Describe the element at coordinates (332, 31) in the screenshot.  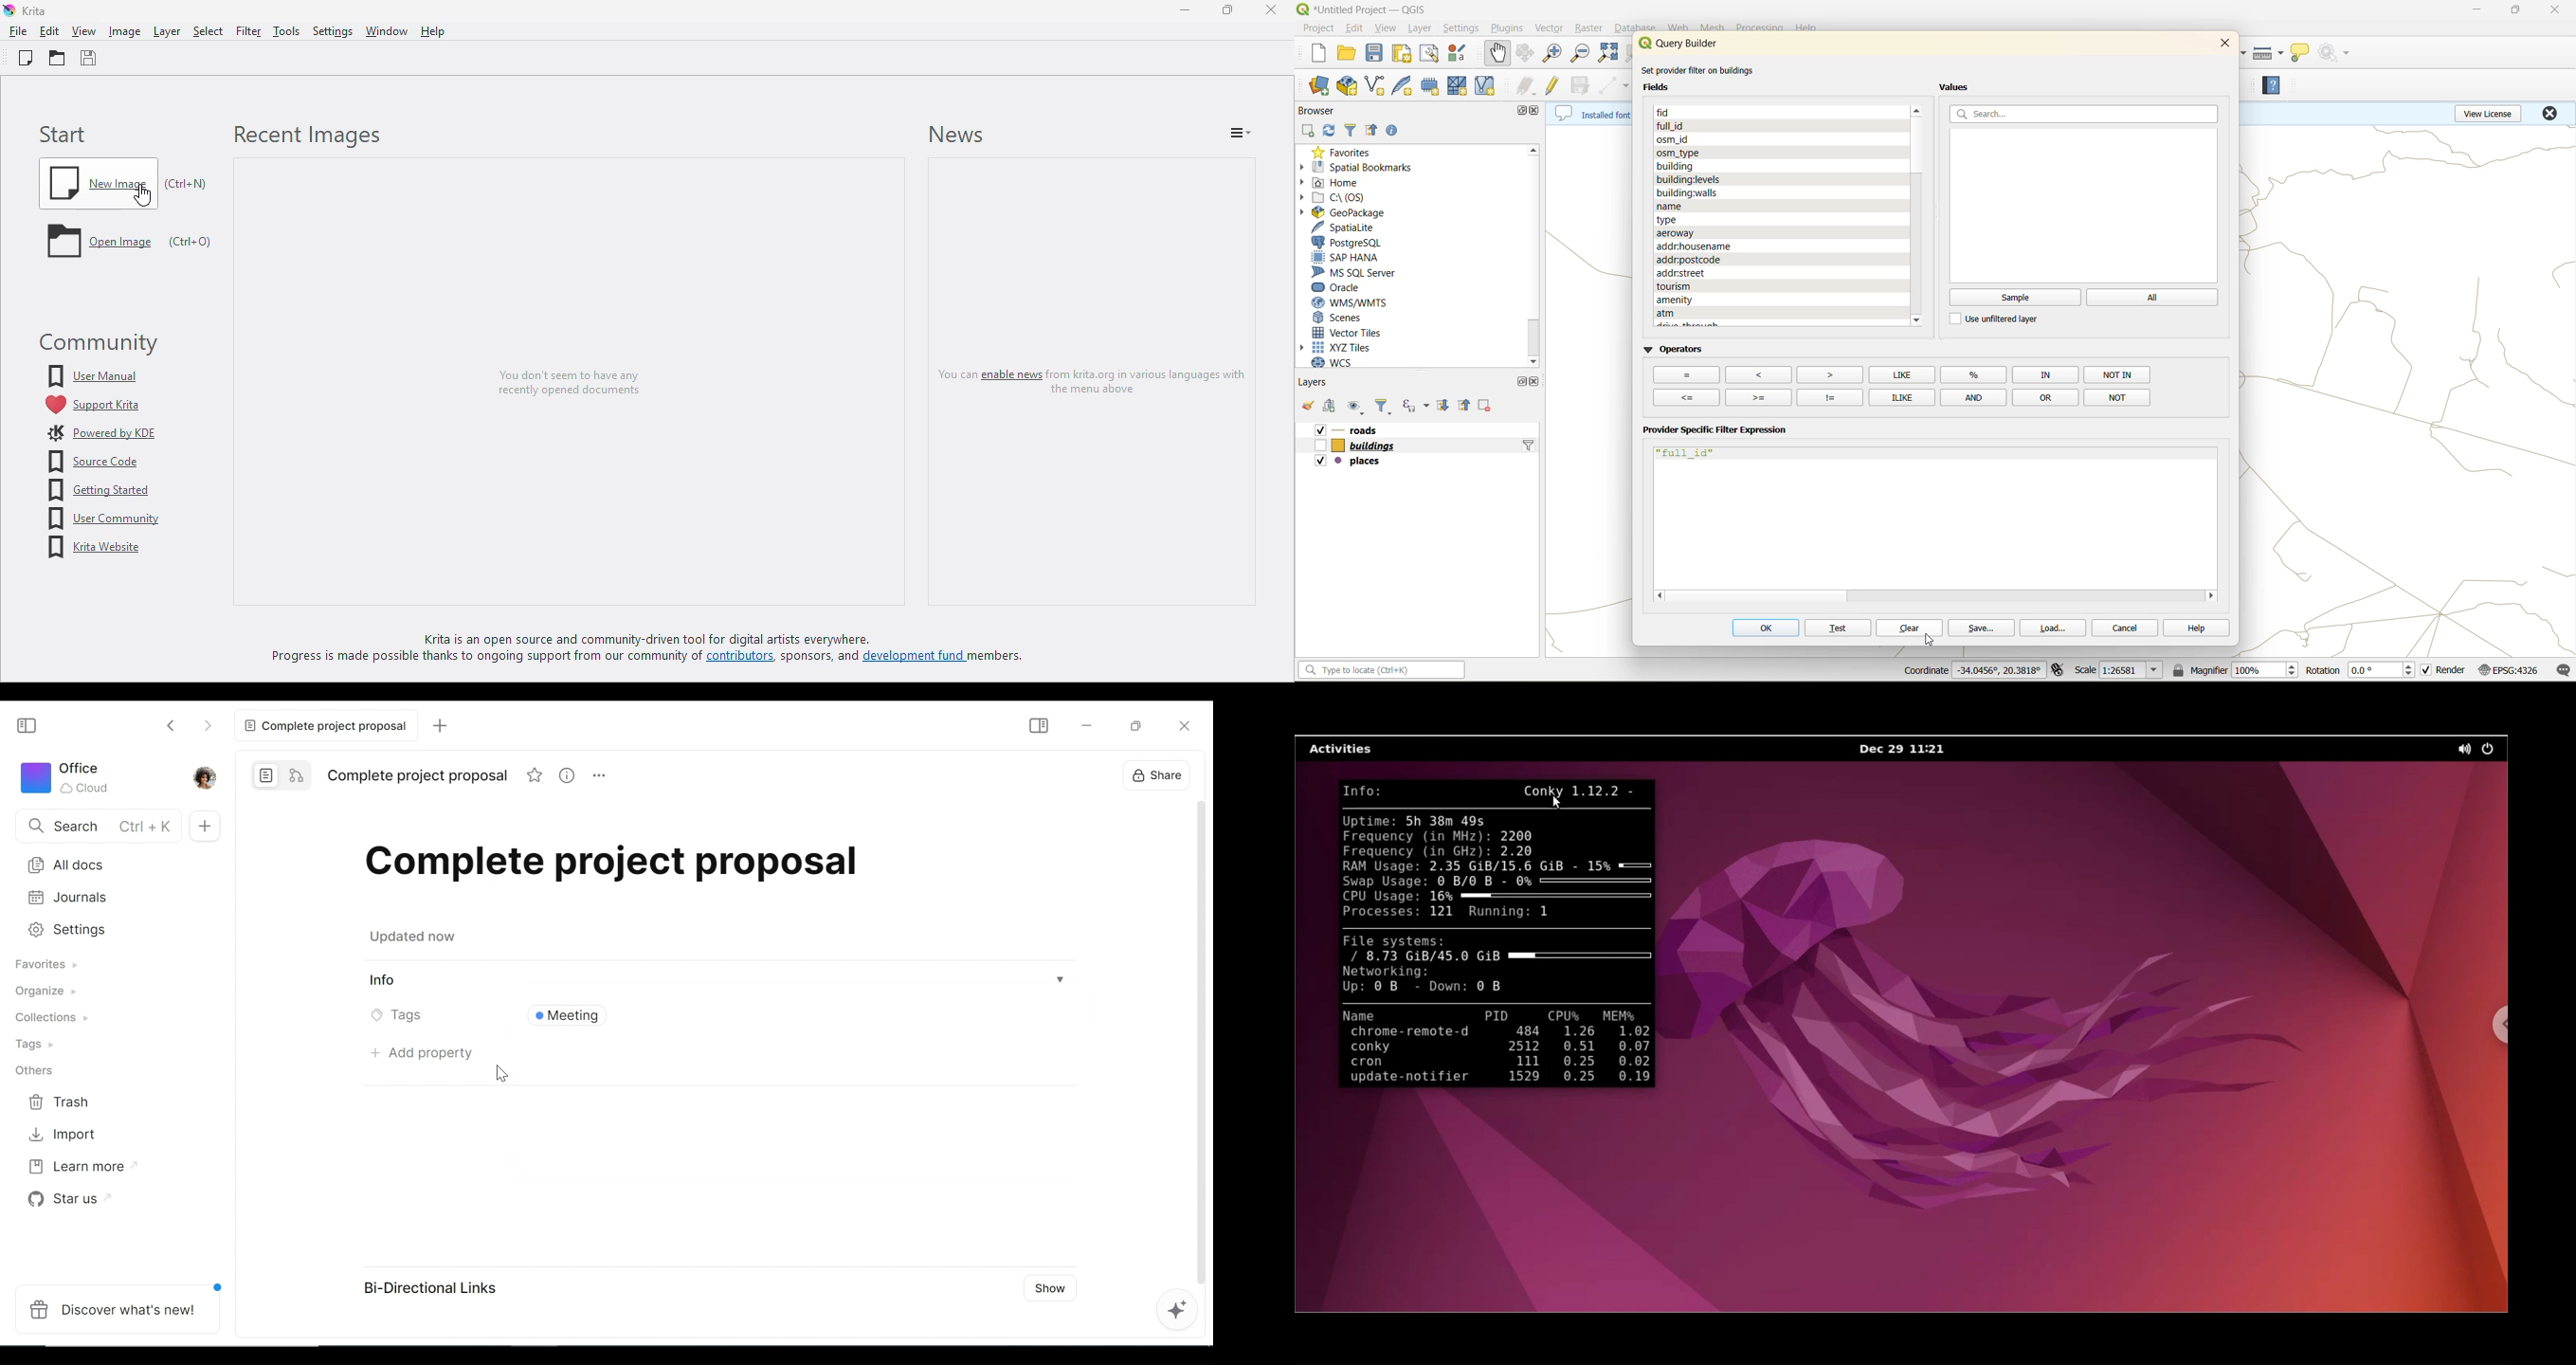
I see `settings` at that location.